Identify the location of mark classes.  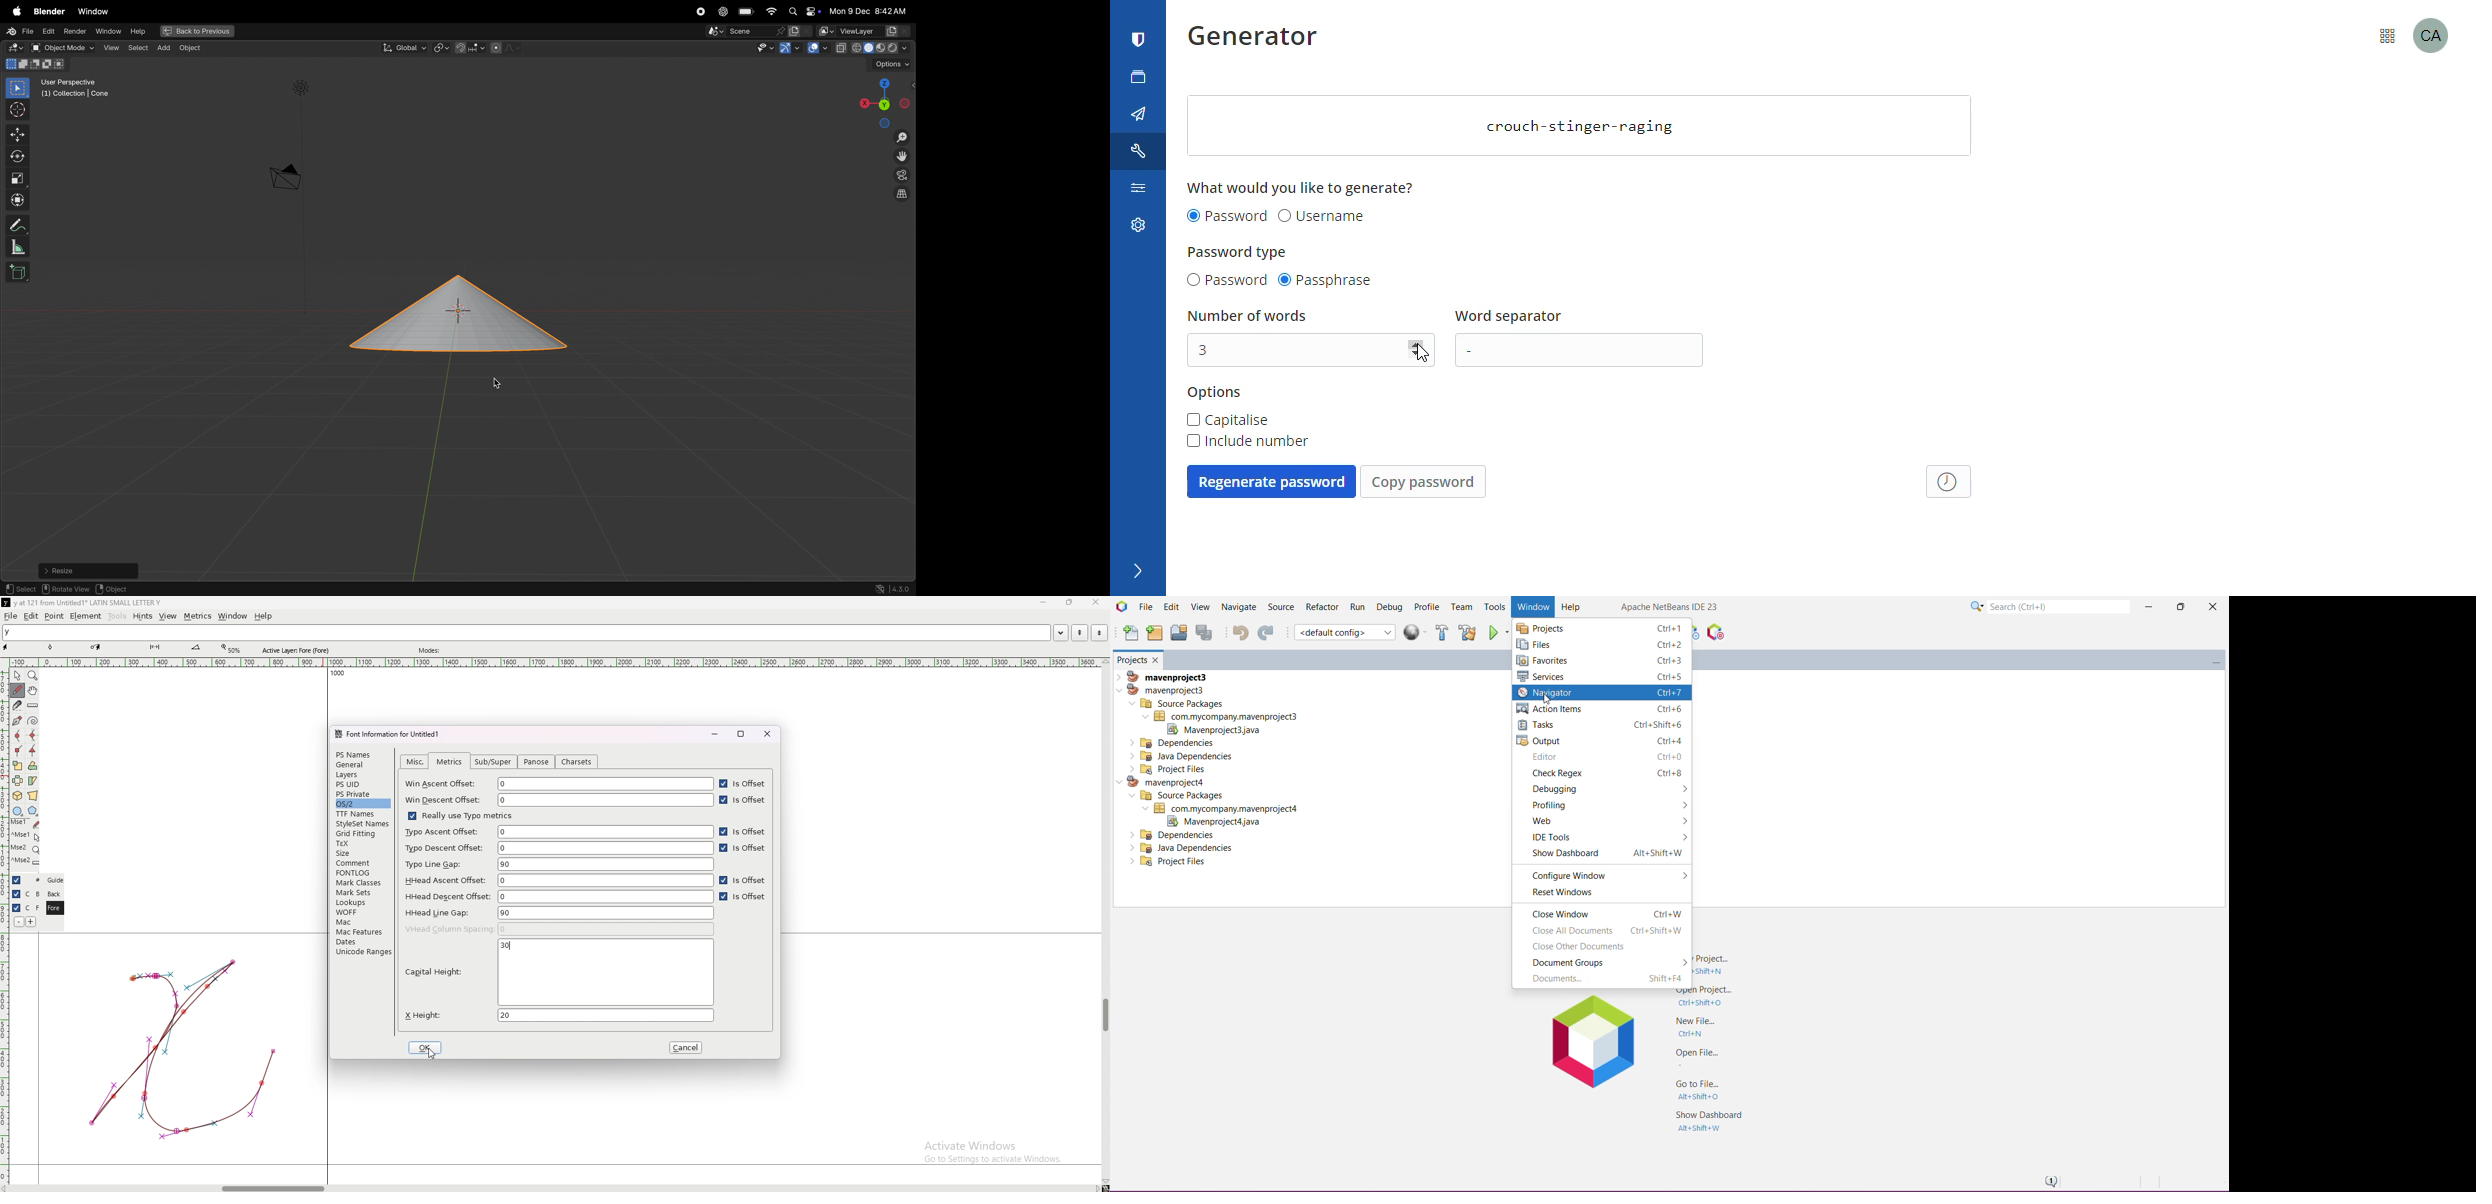
(362, 883).